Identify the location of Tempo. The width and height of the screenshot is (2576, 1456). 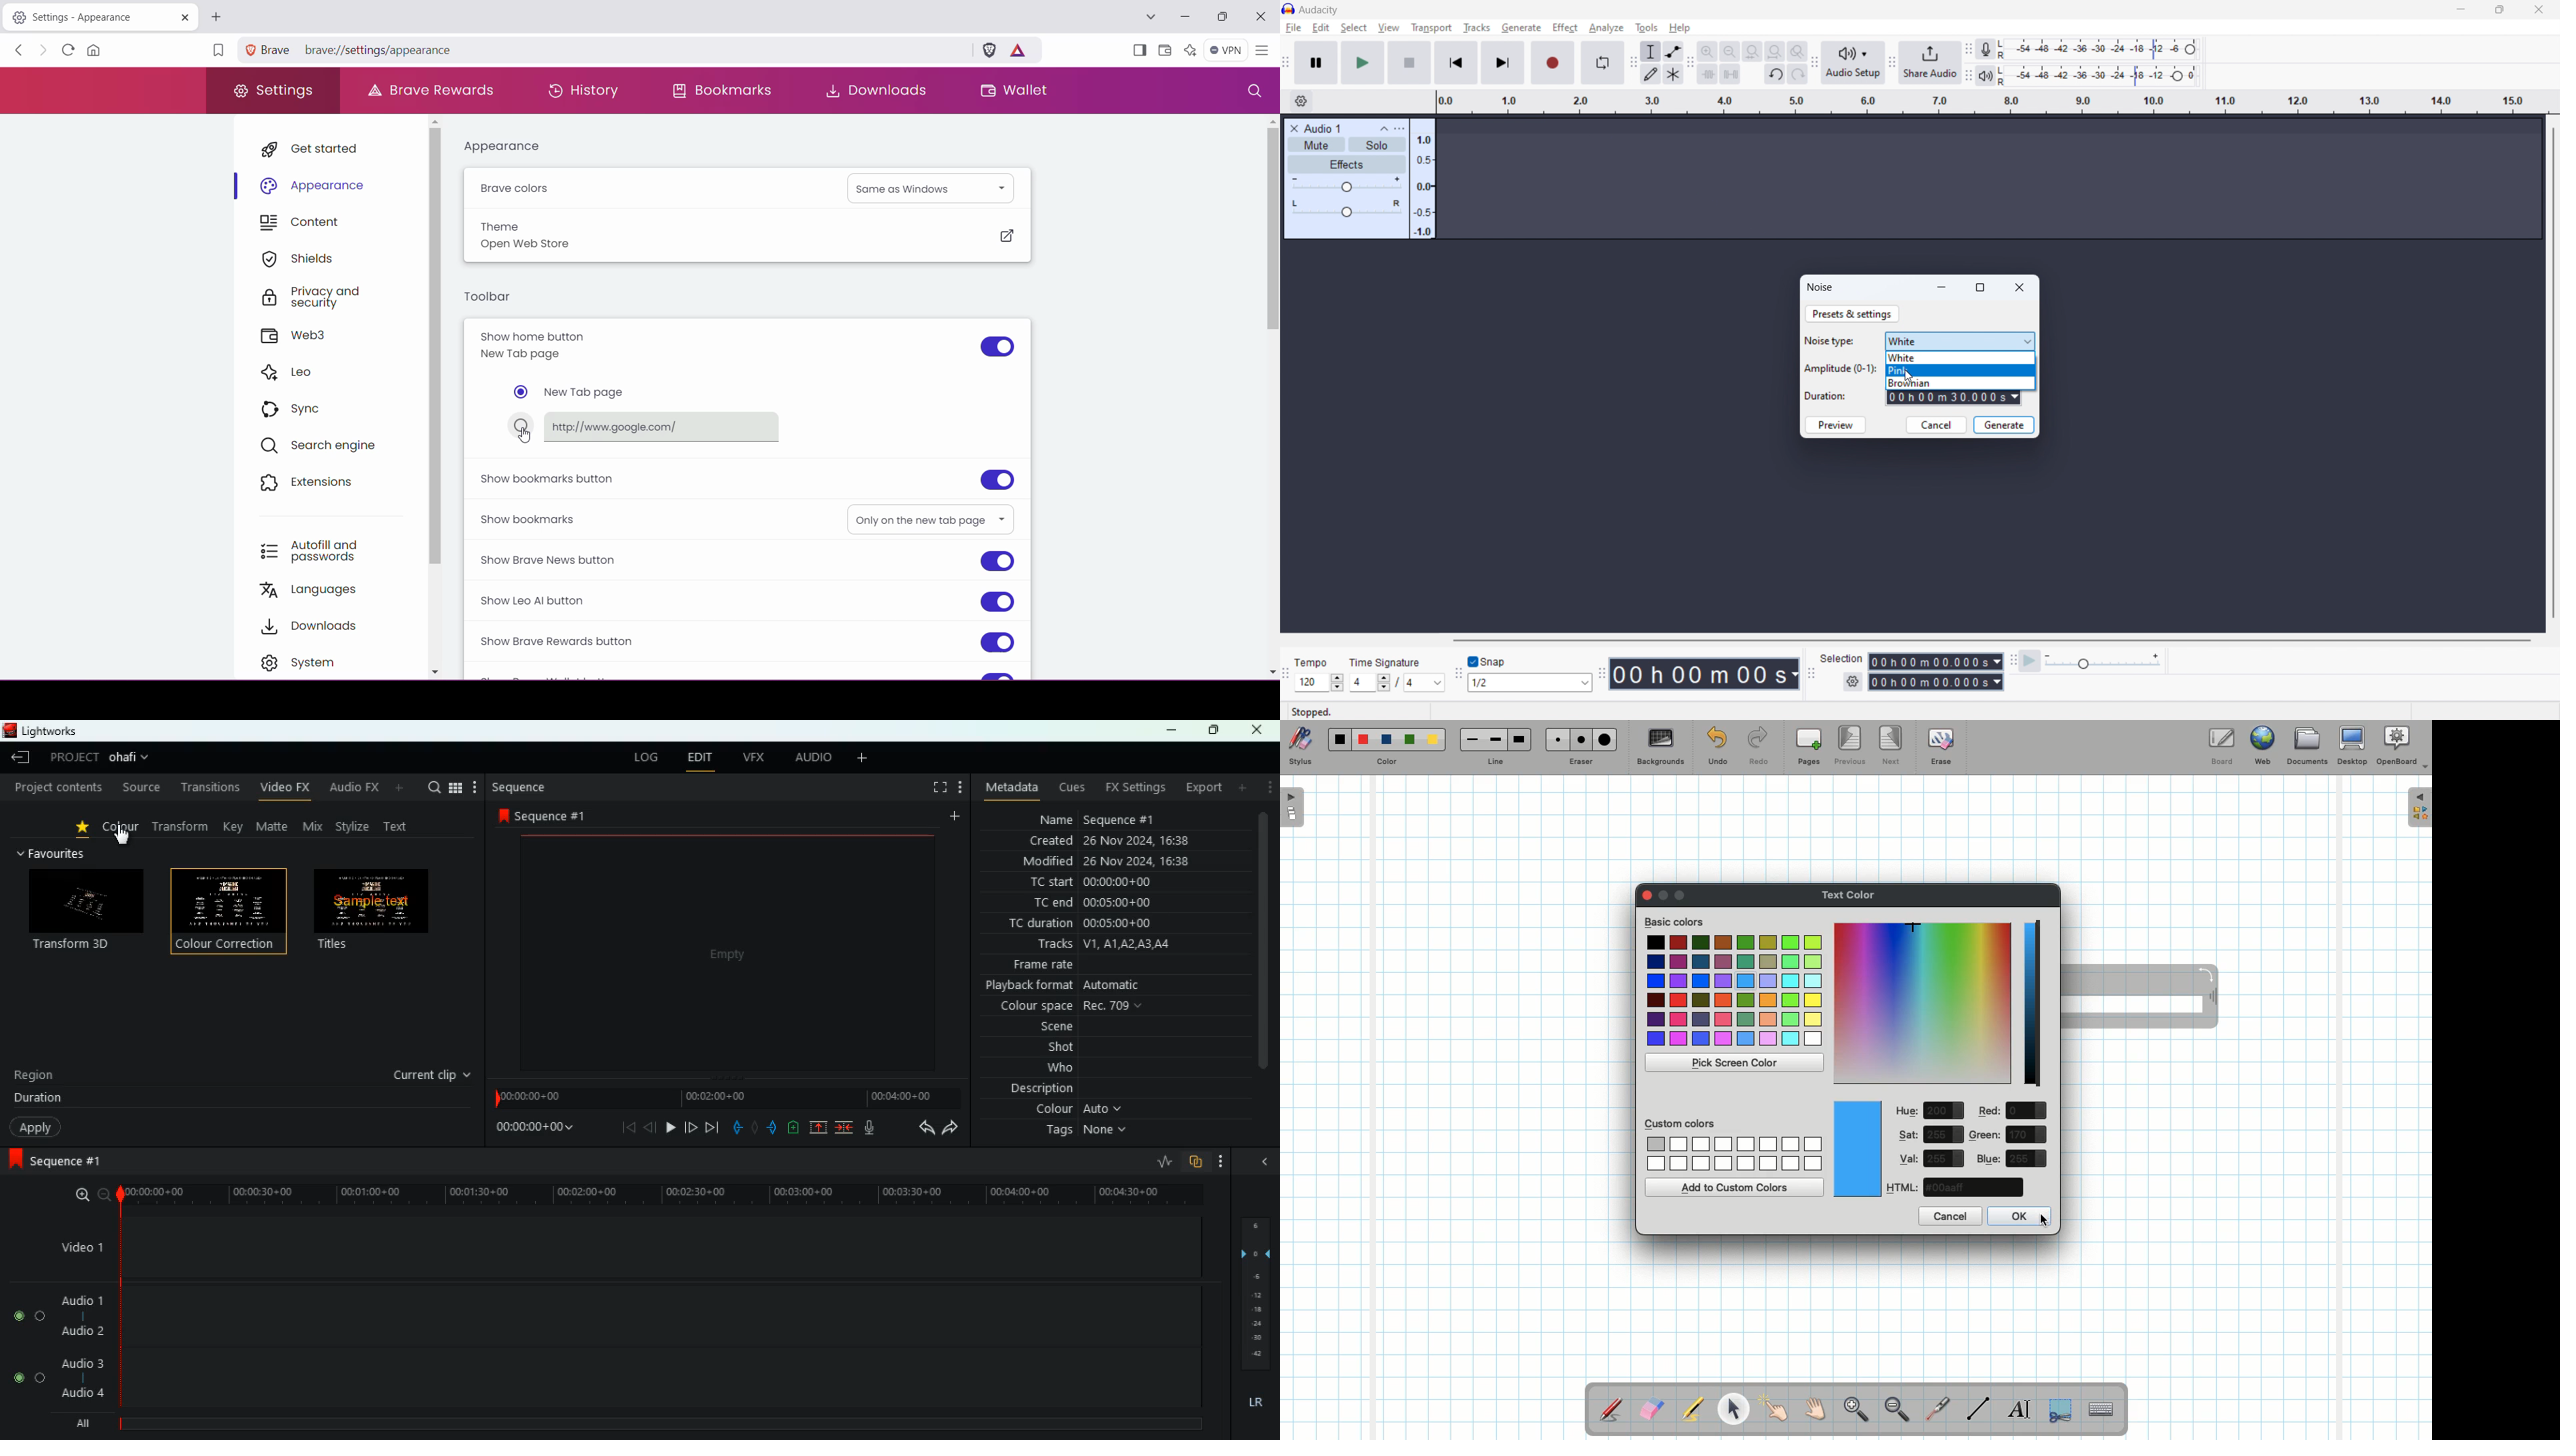
(1313, 662).